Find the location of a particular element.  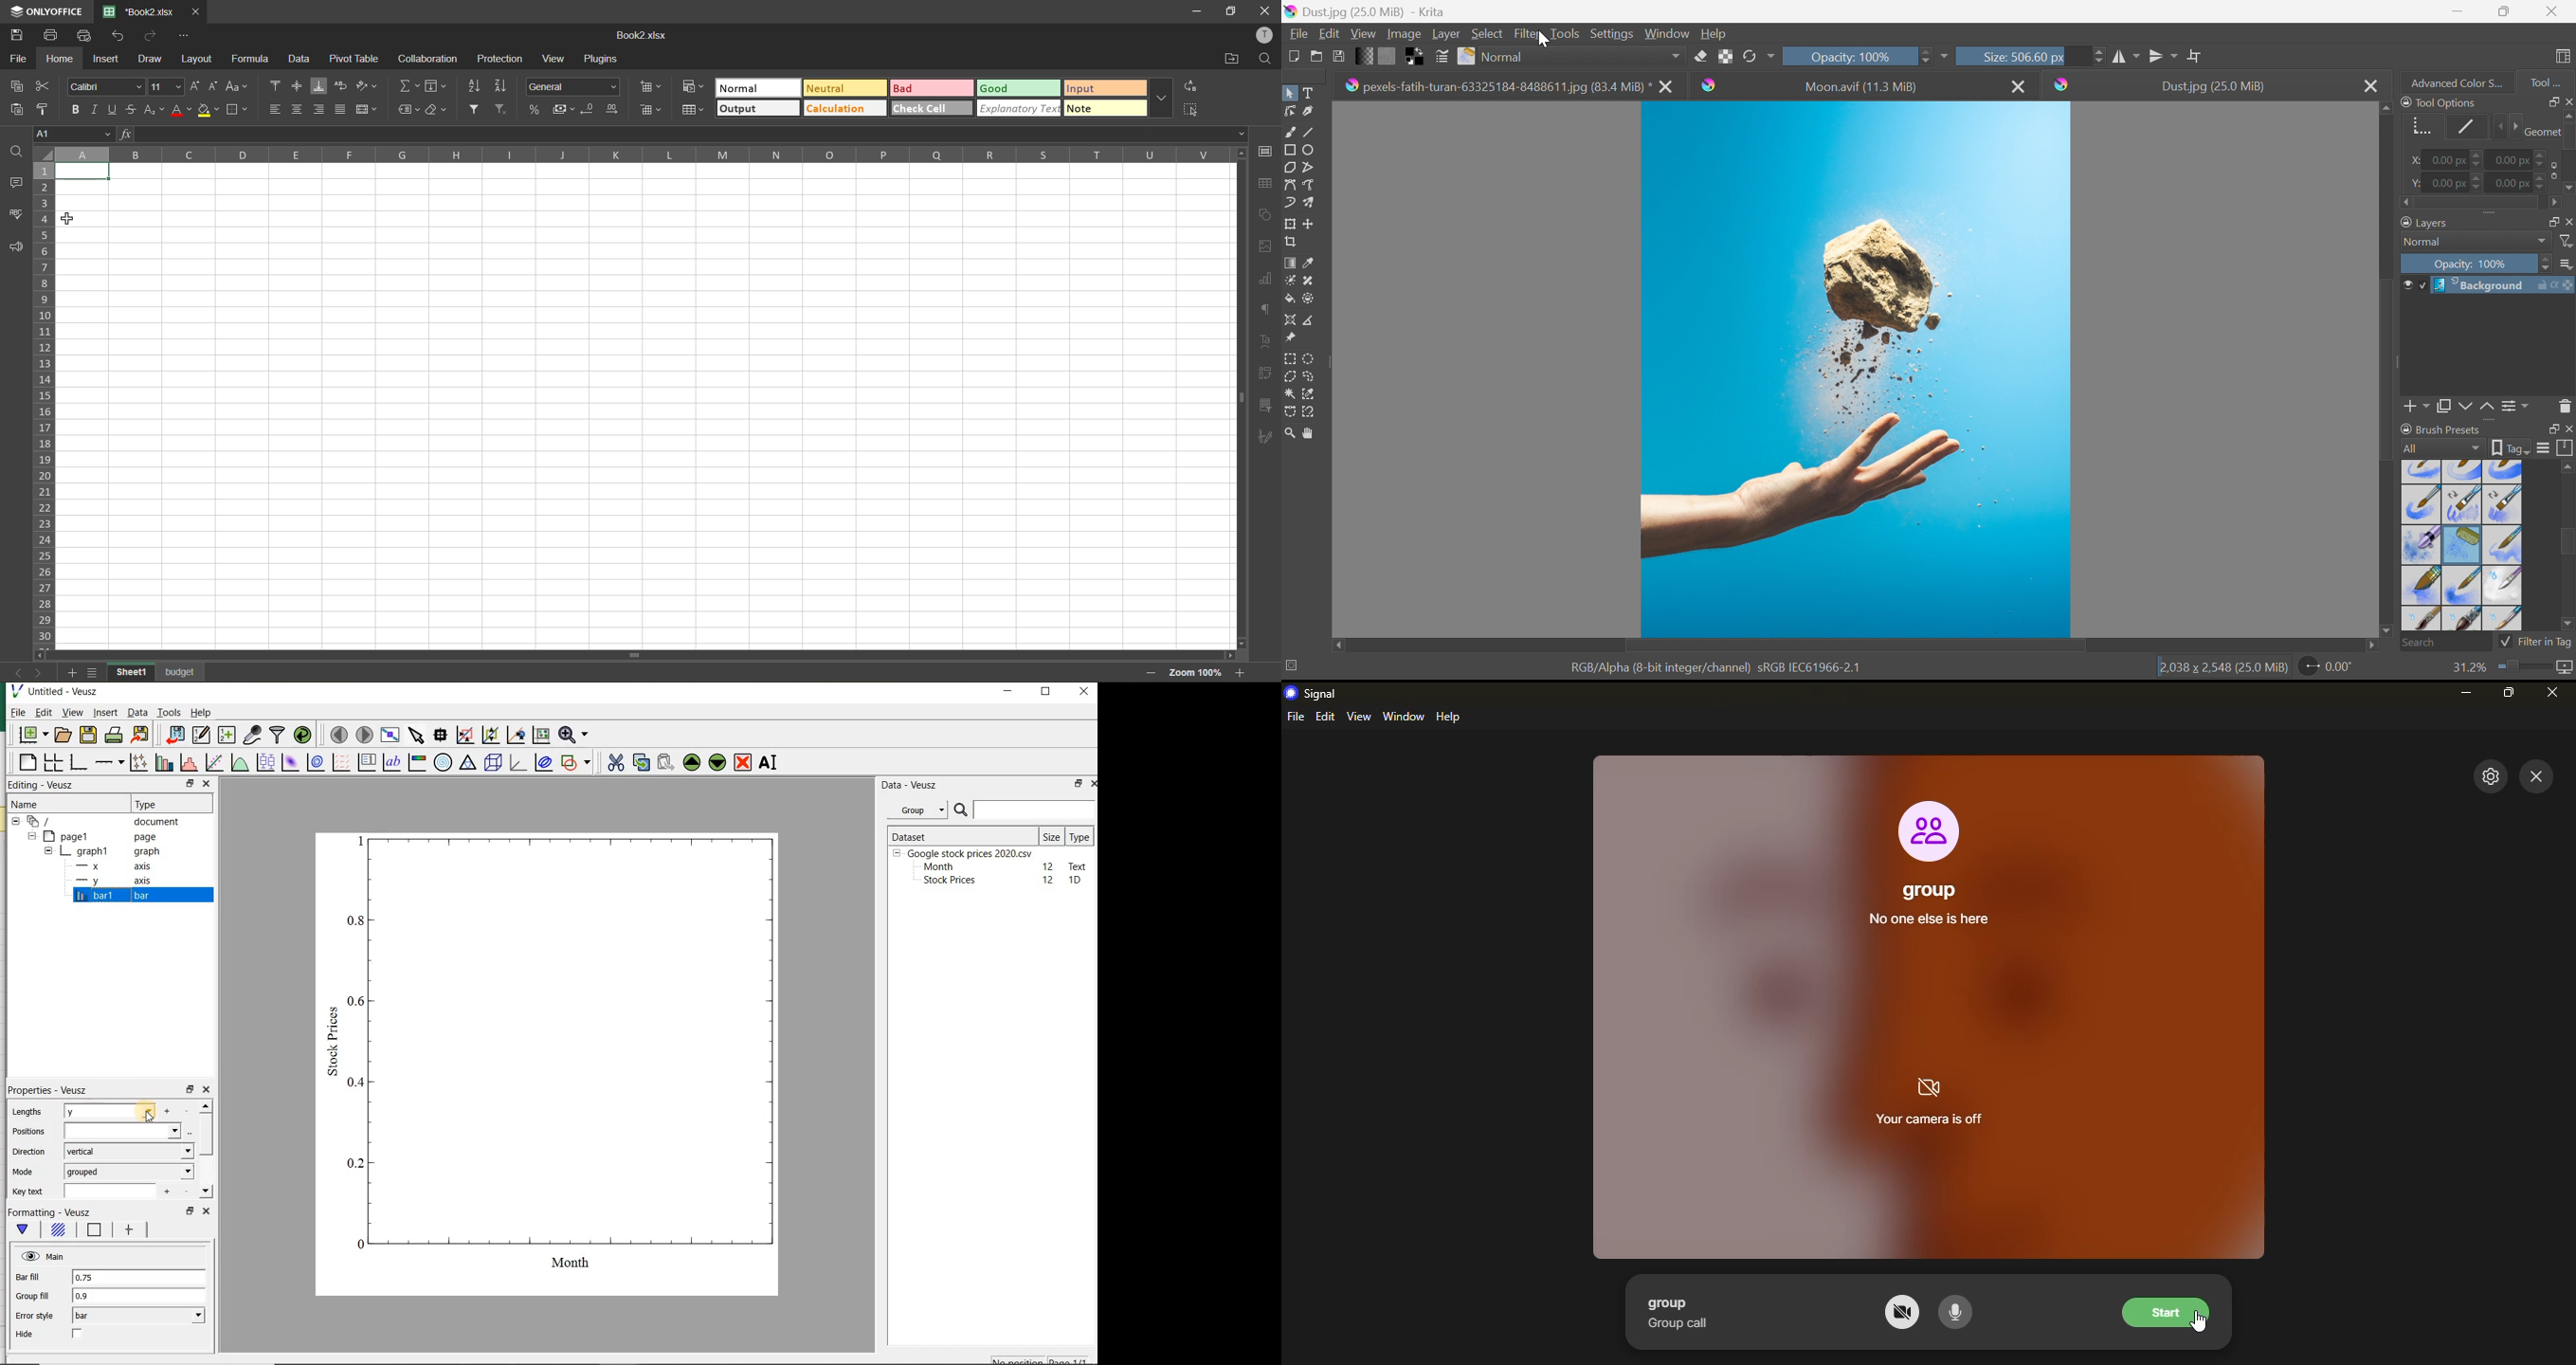

Show the tag box options is located at coordinates (2511, 446).